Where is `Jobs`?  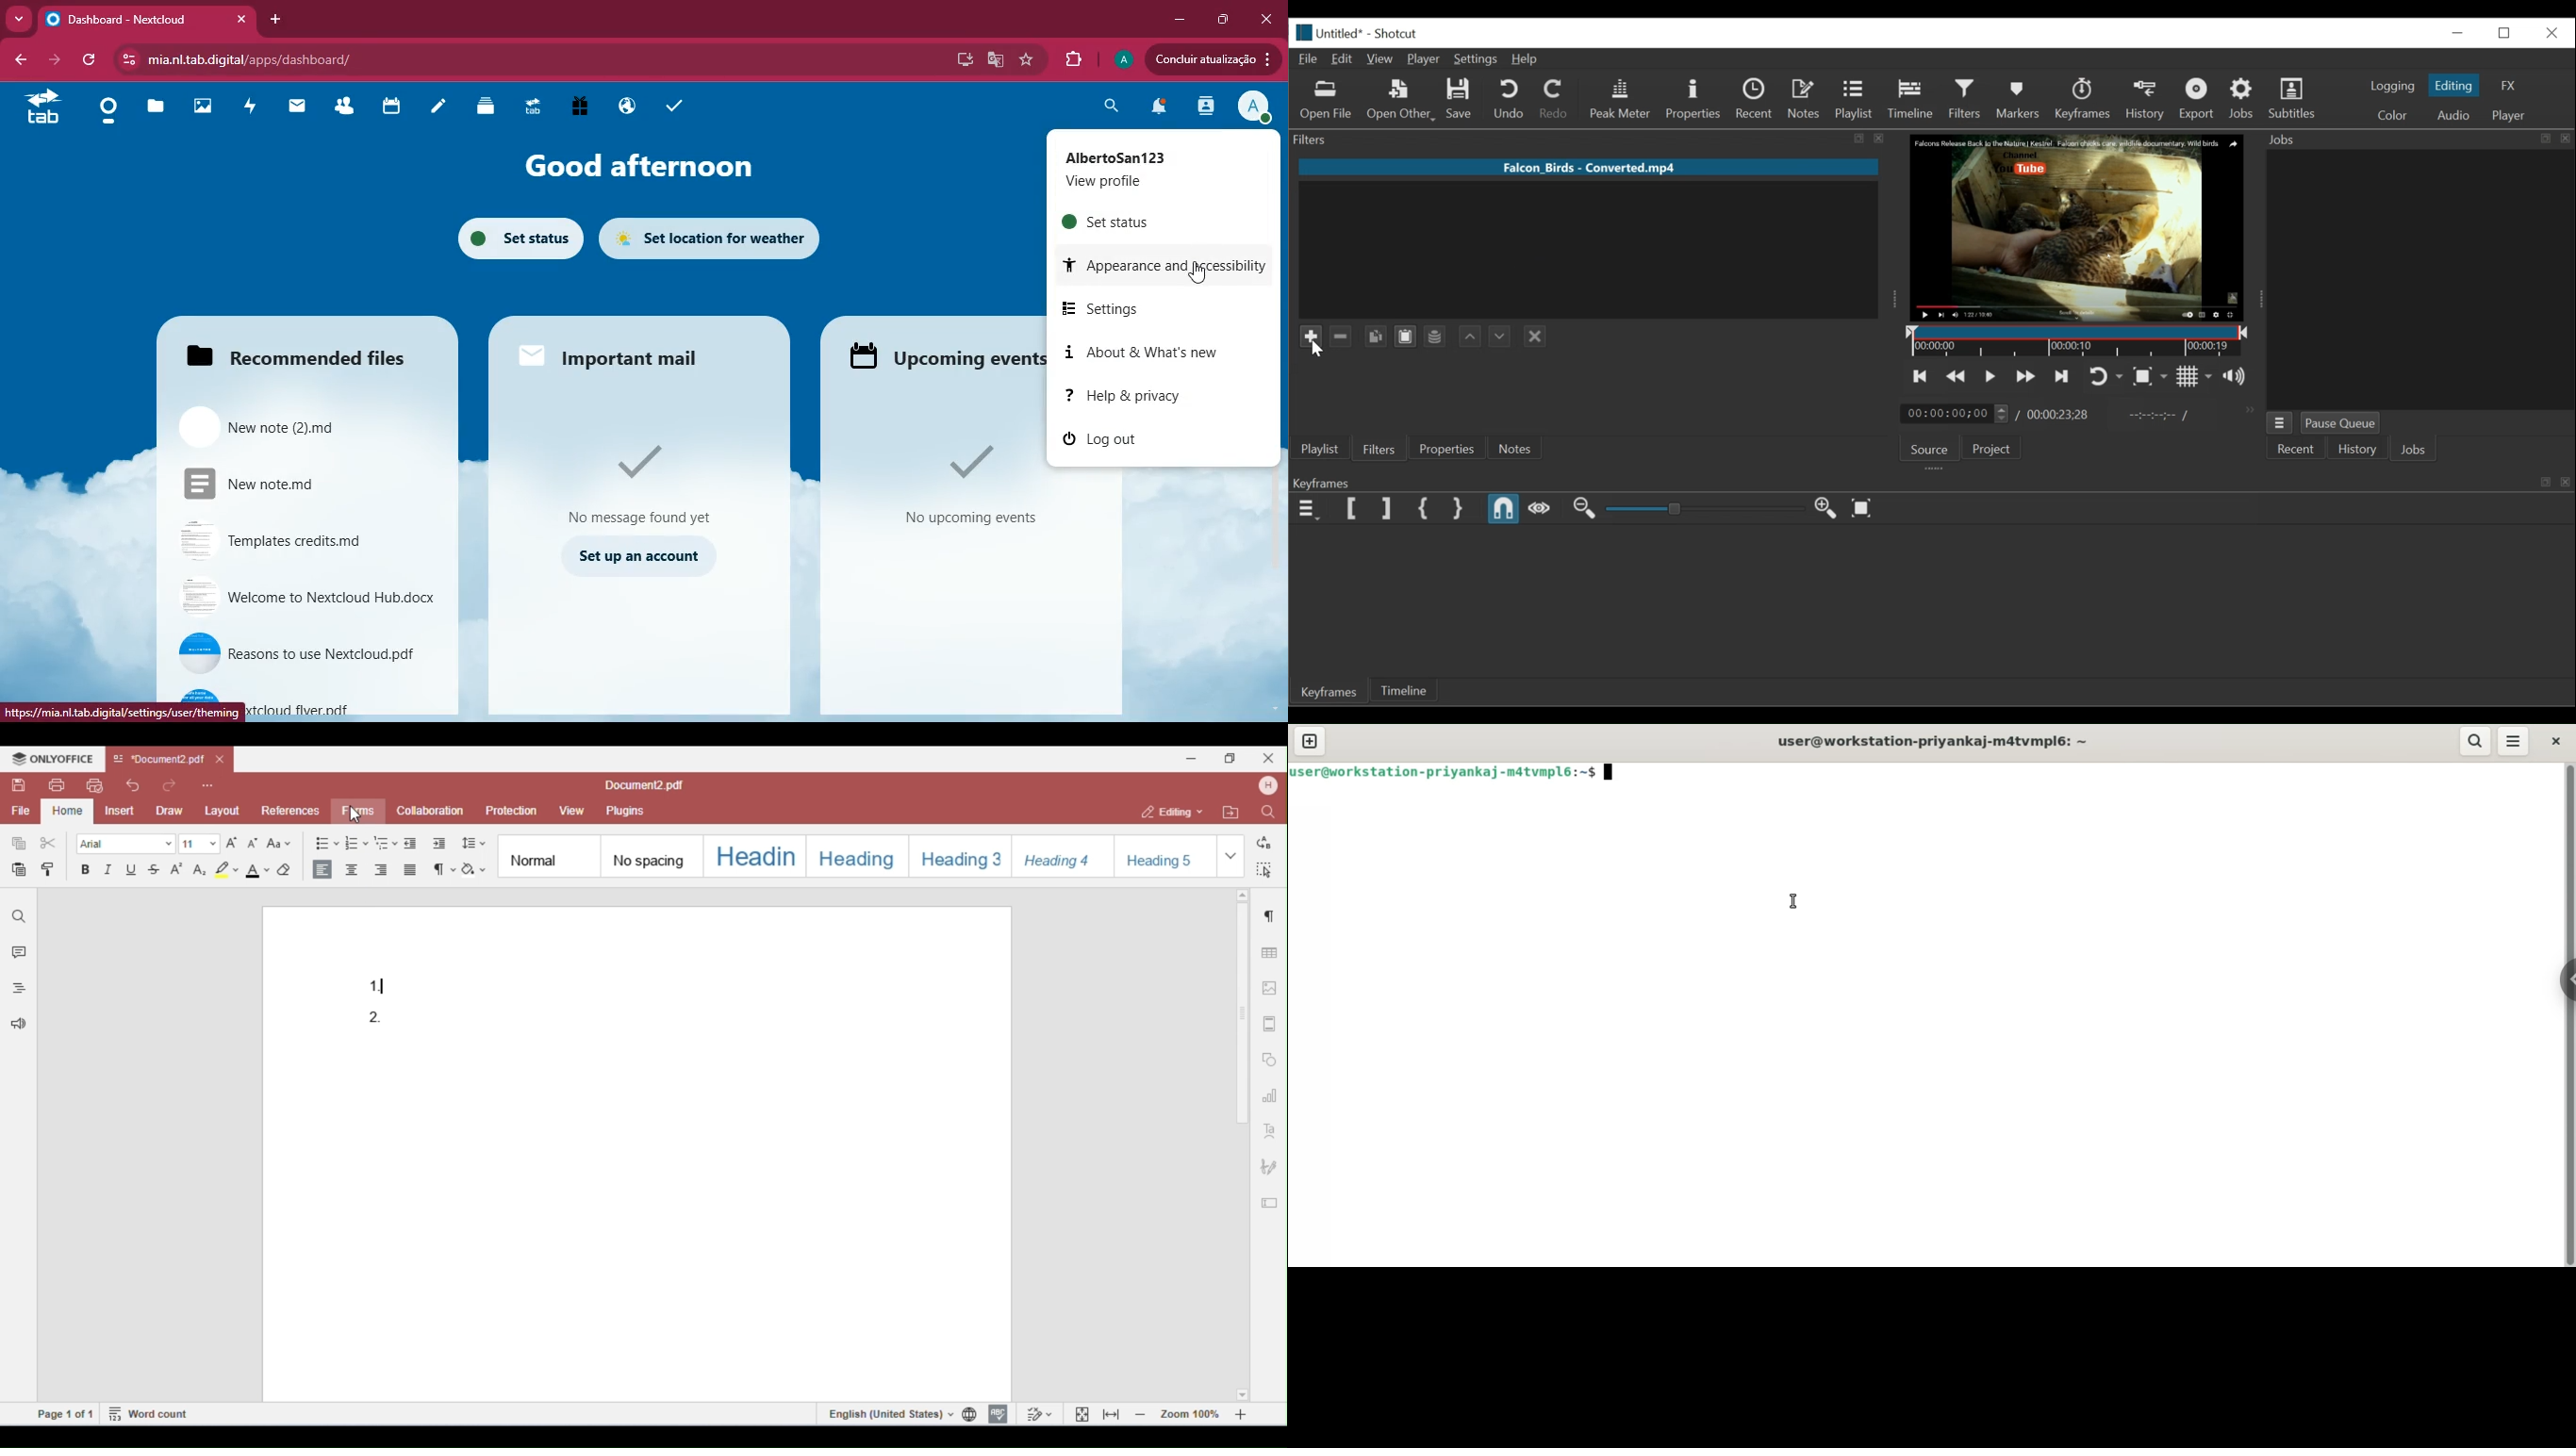 Jobs is located at coordinates (2242, 100).